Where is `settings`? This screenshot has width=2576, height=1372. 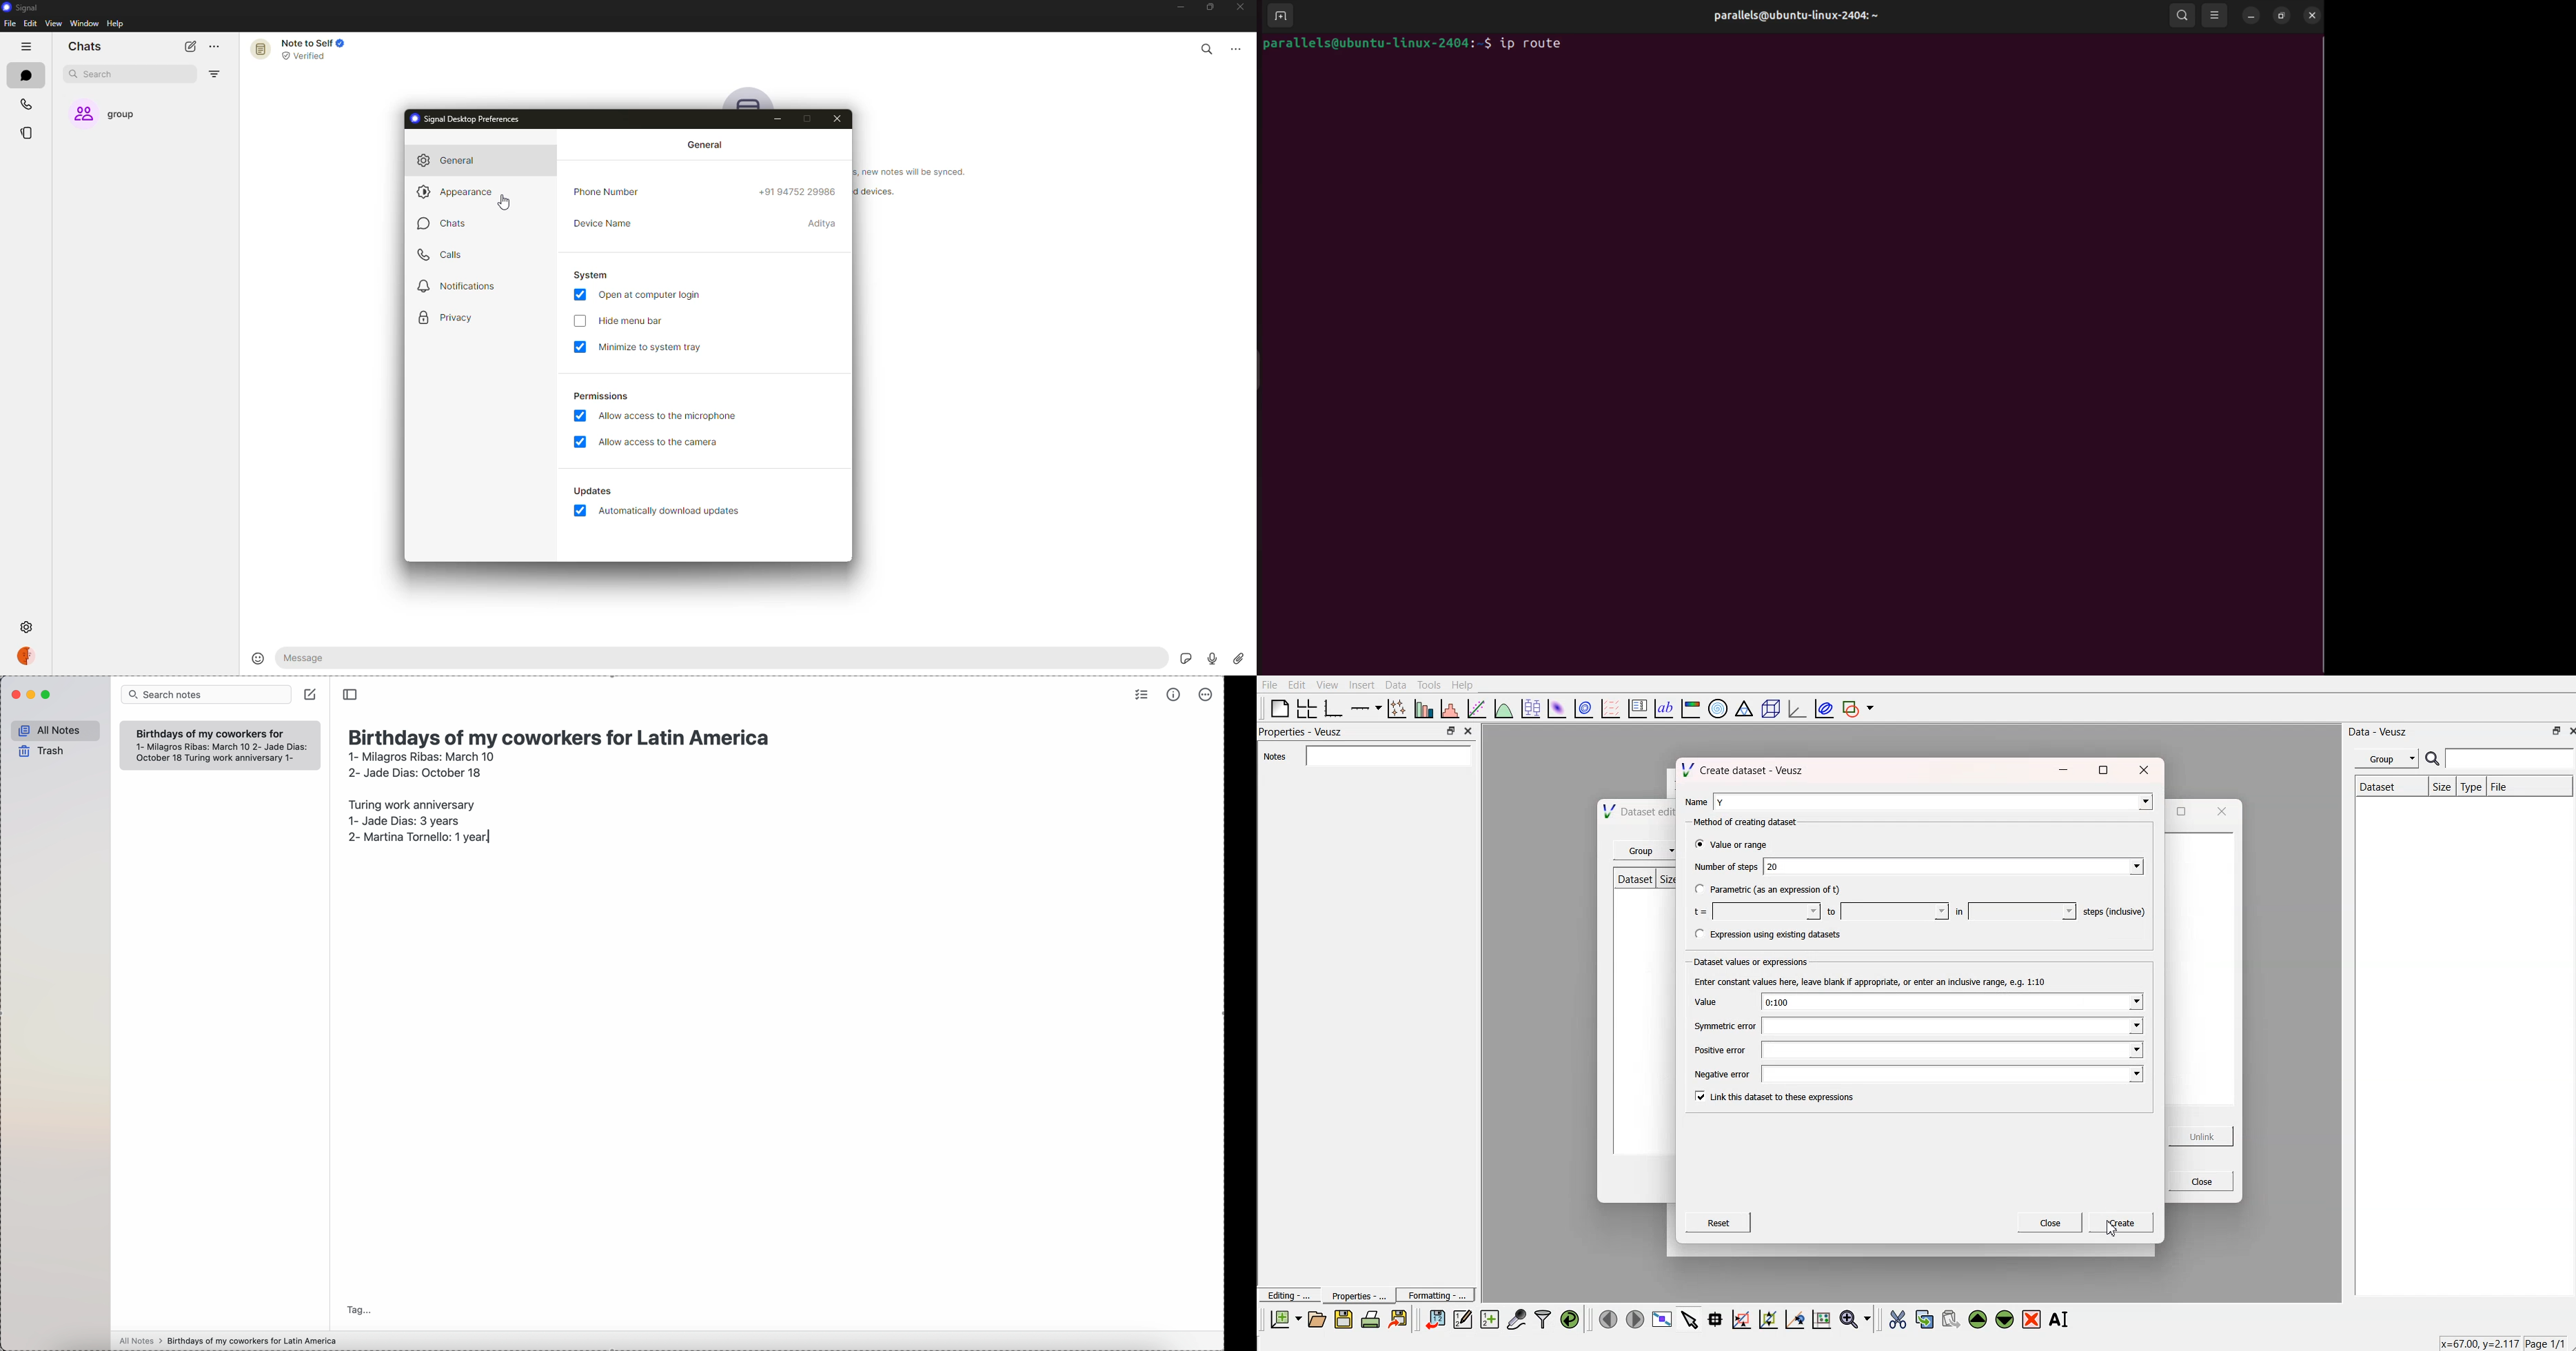 settings is located at coordinates (26, 627).